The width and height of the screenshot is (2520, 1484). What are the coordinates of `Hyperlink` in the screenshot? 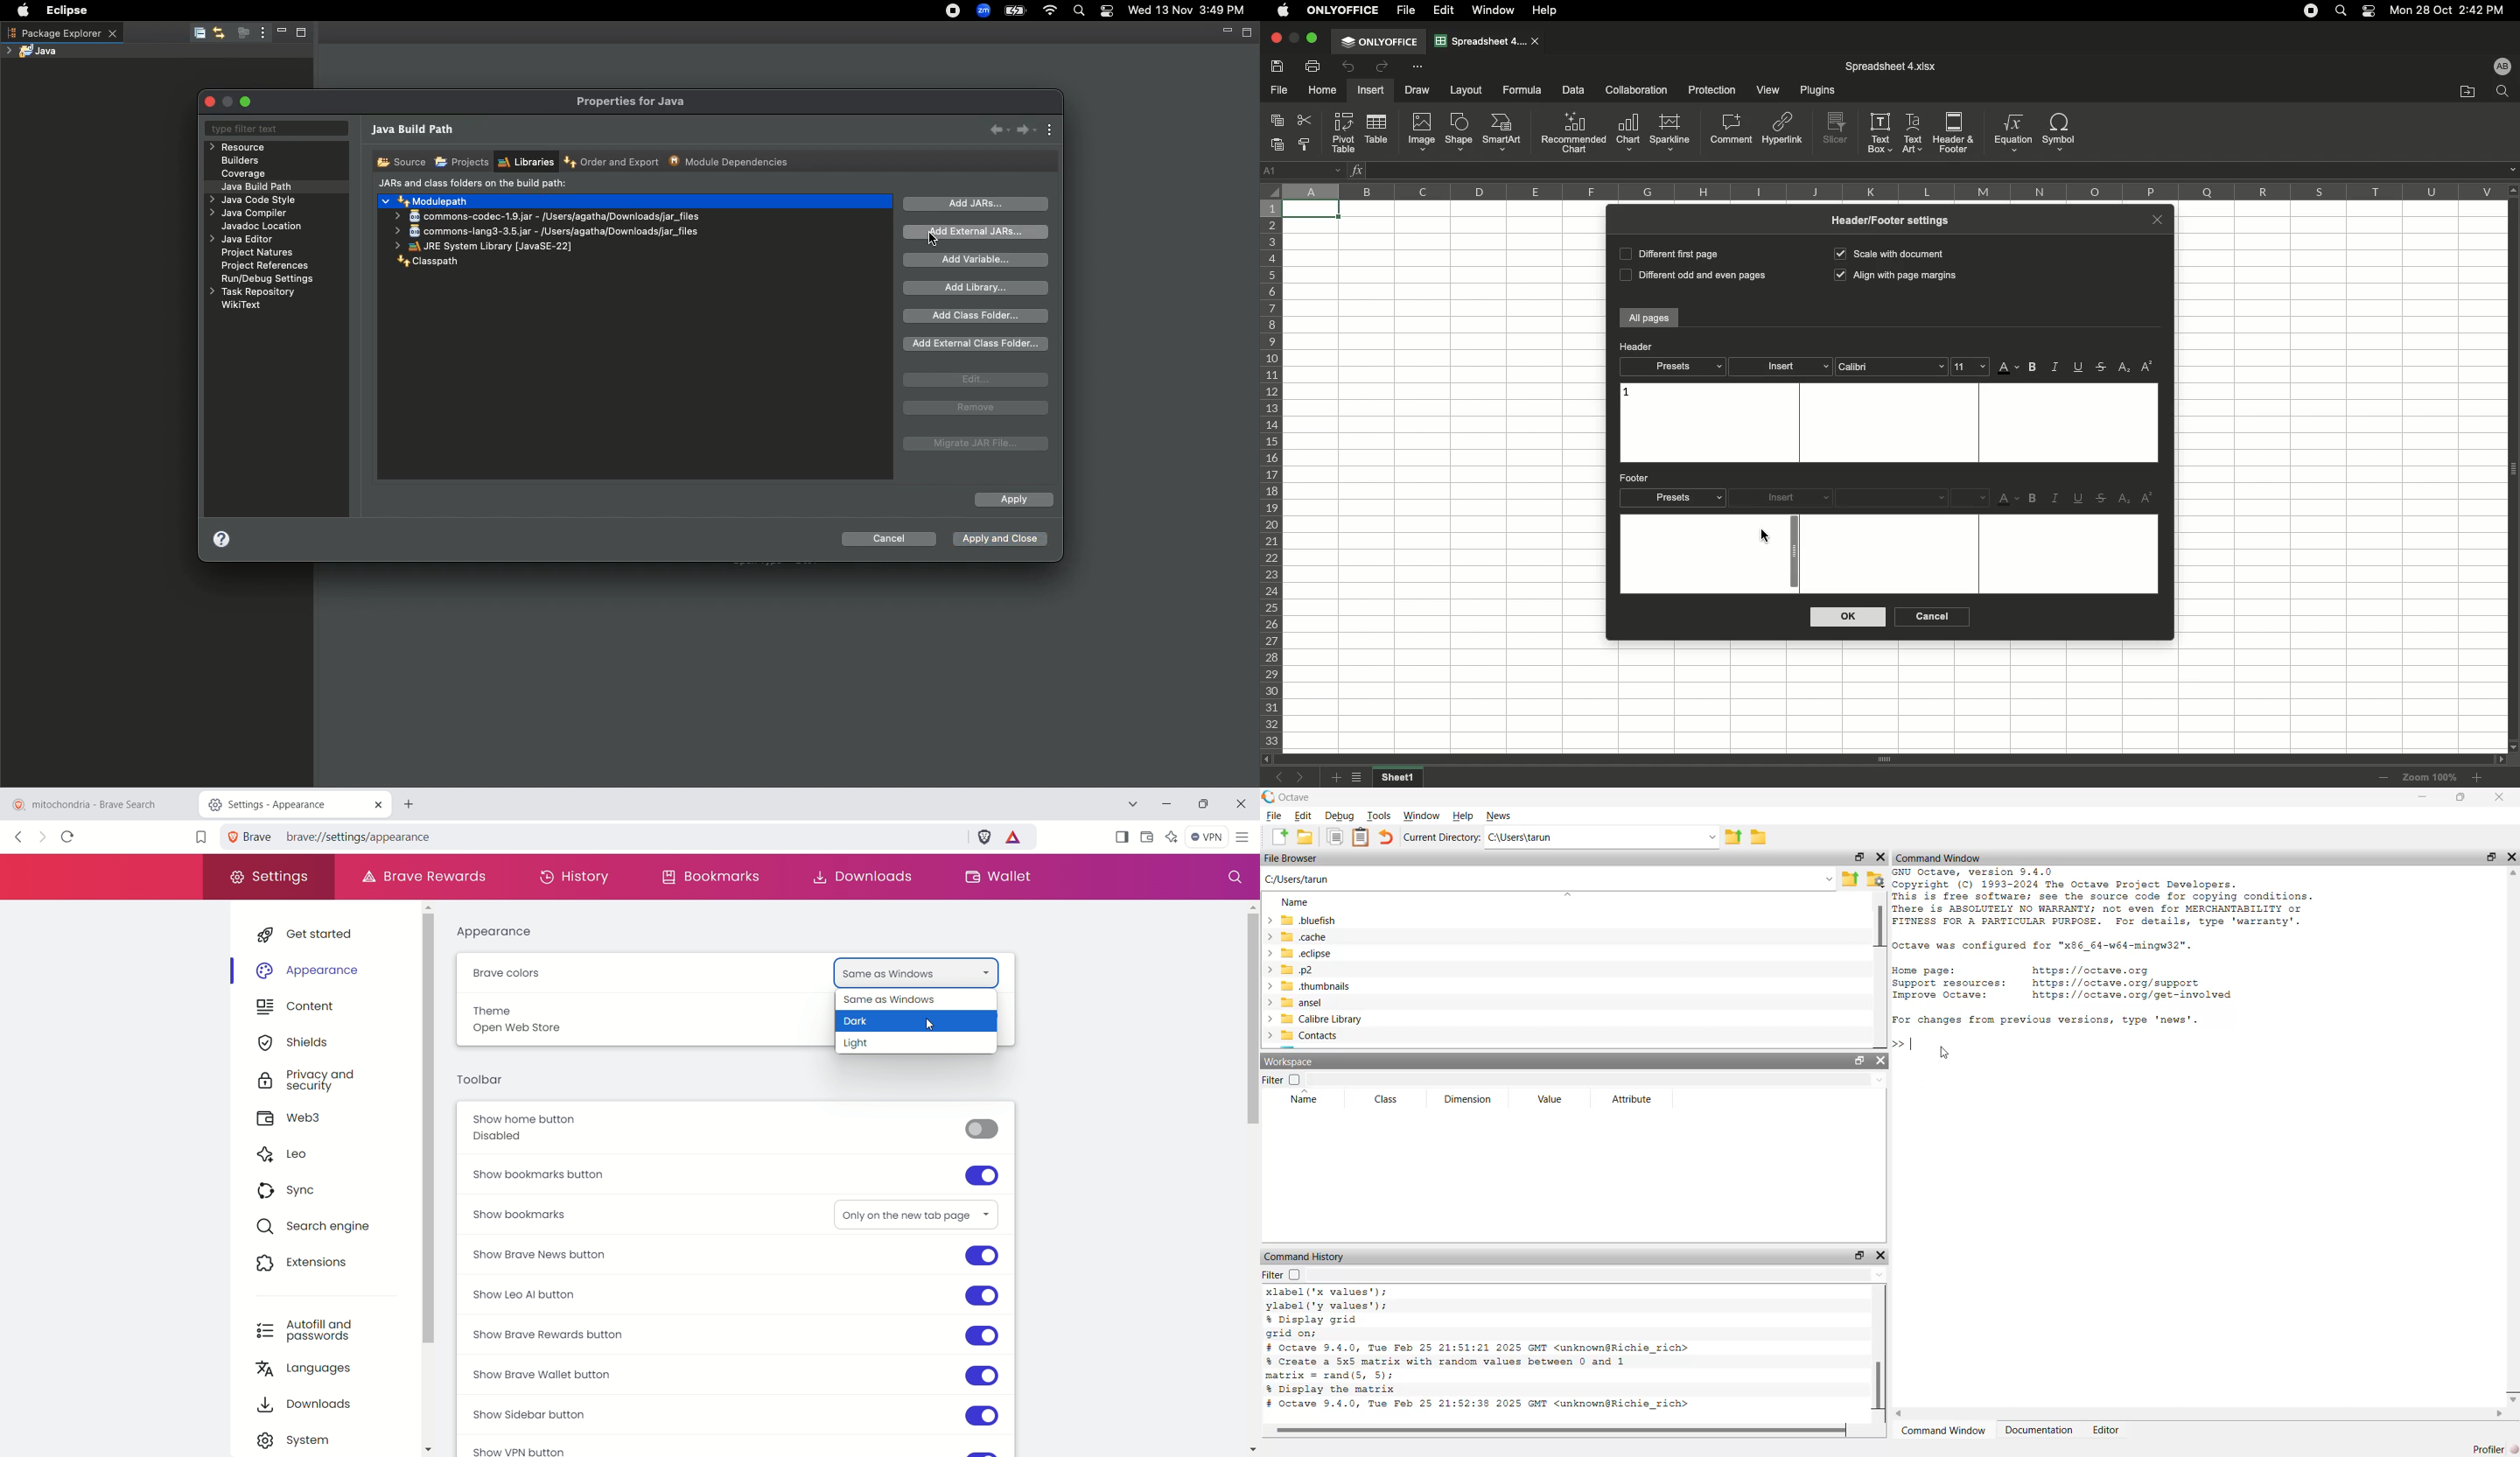 It's located at (1783, 132).